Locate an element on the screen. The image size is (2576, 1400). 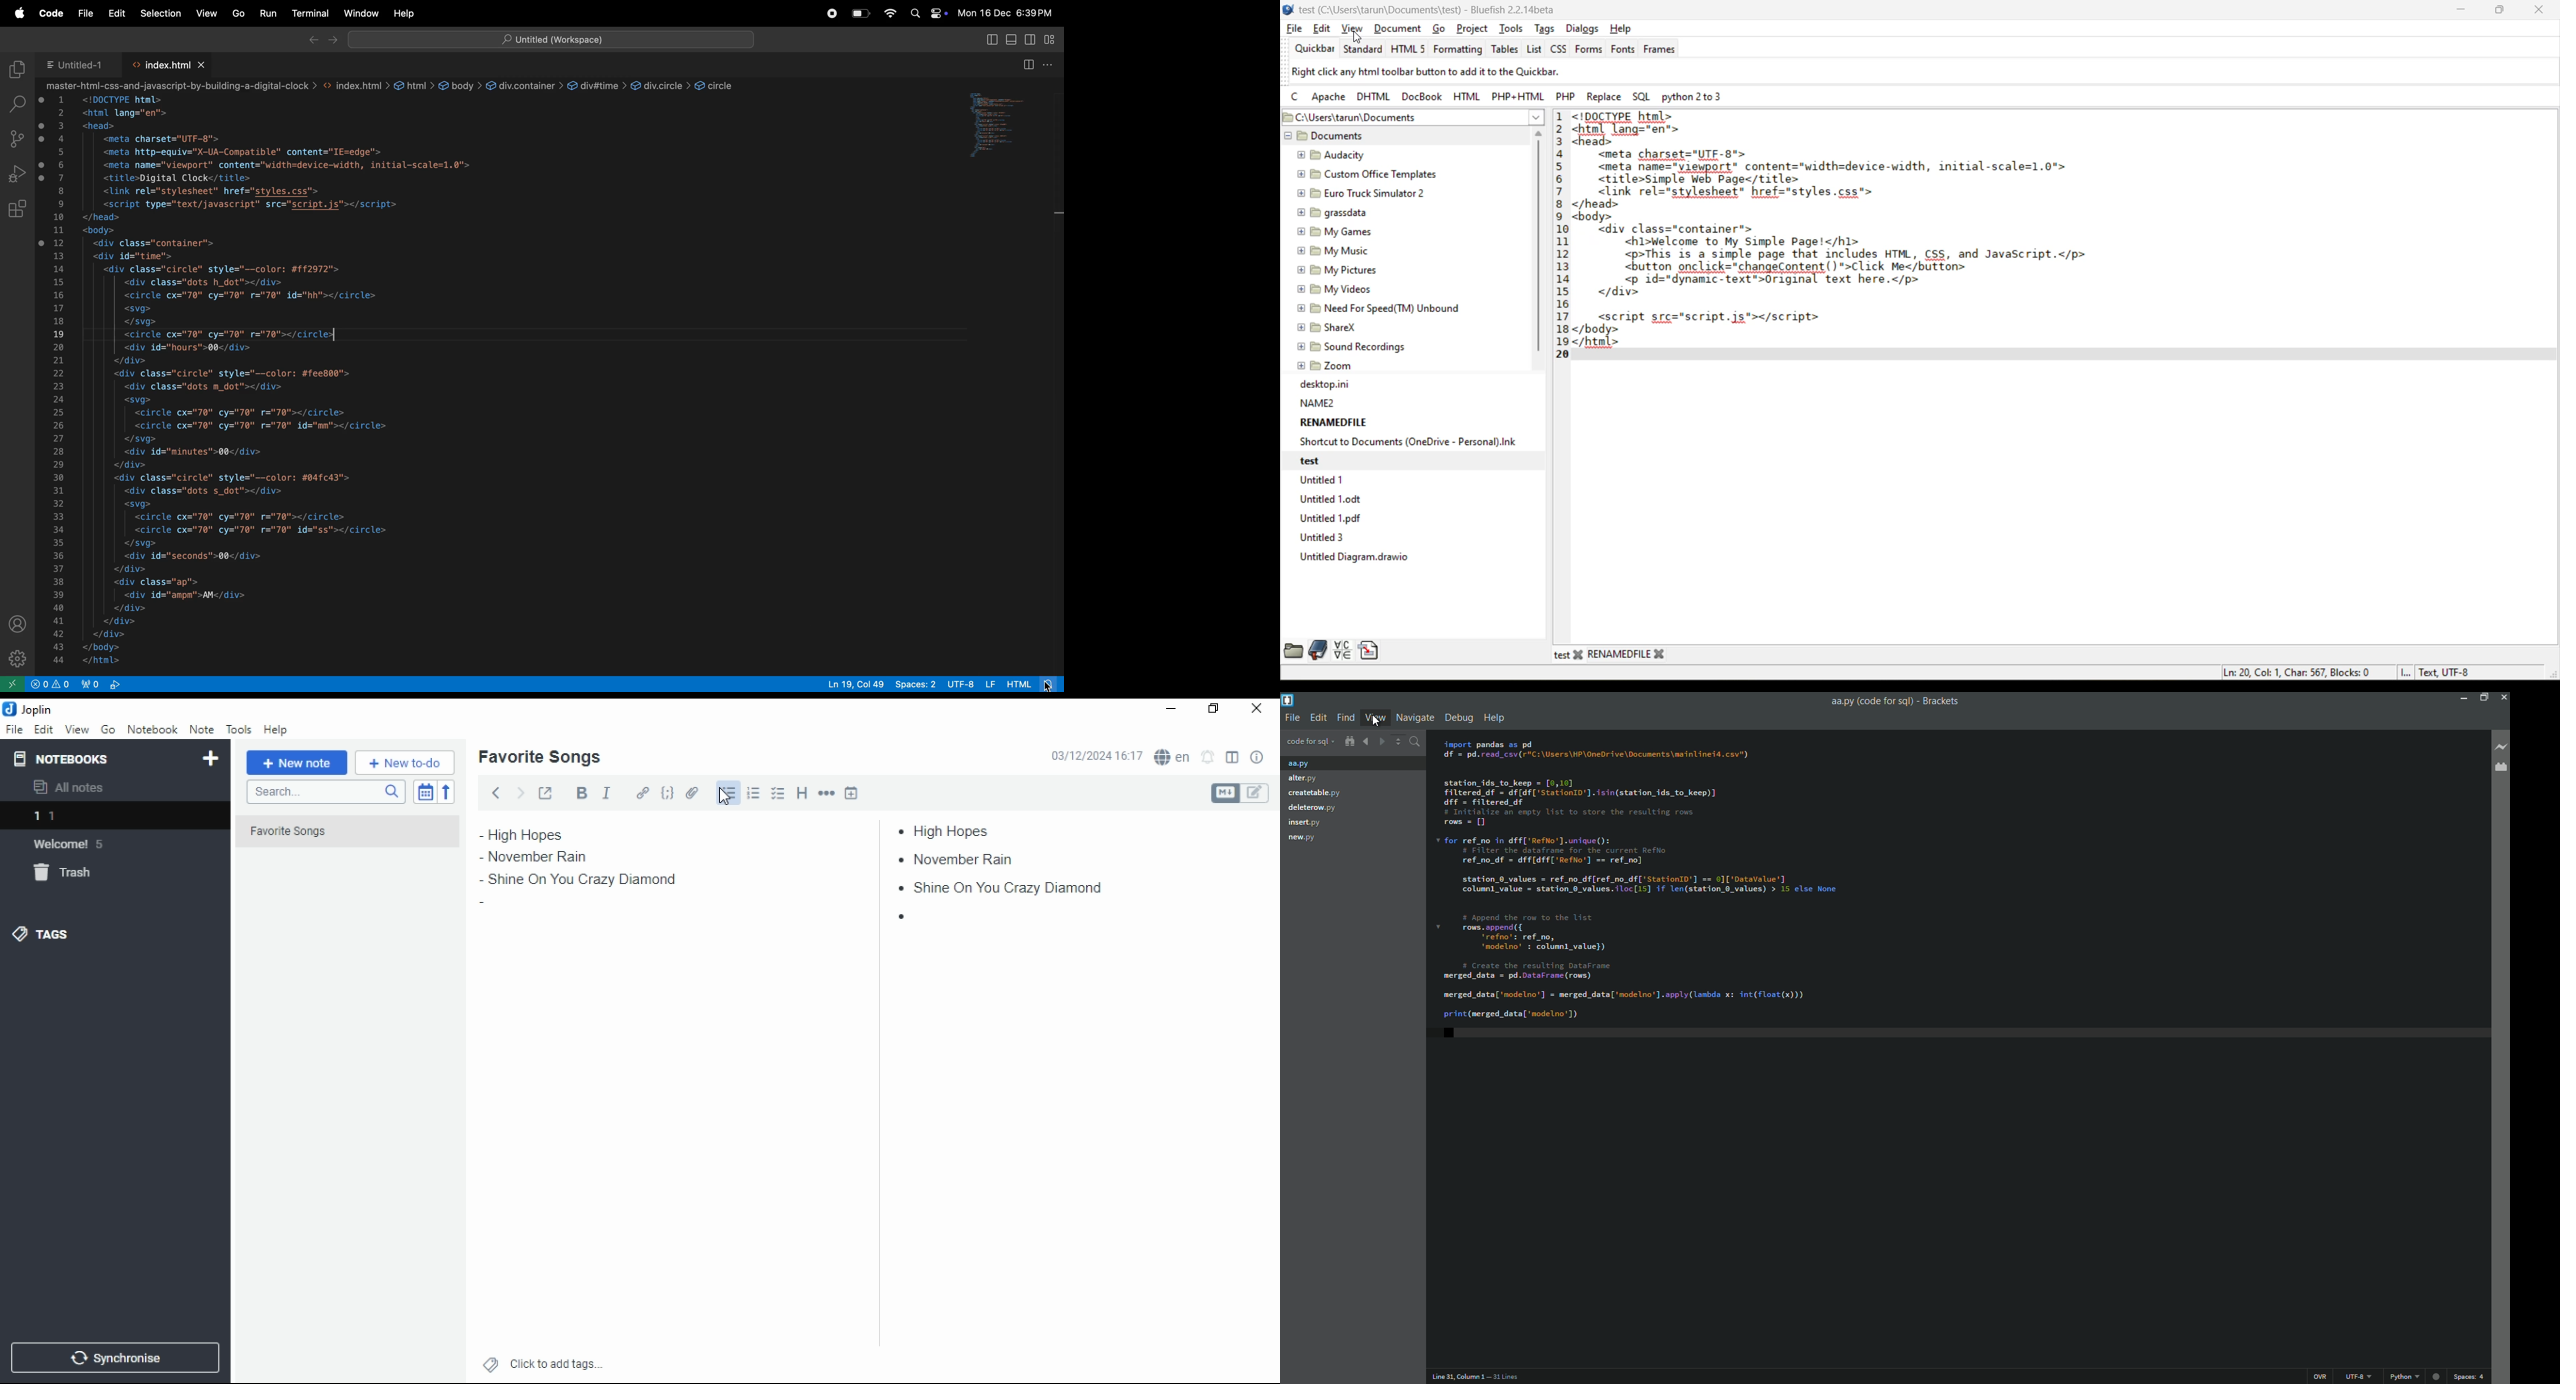
file is located at coordinates (1294, 29).